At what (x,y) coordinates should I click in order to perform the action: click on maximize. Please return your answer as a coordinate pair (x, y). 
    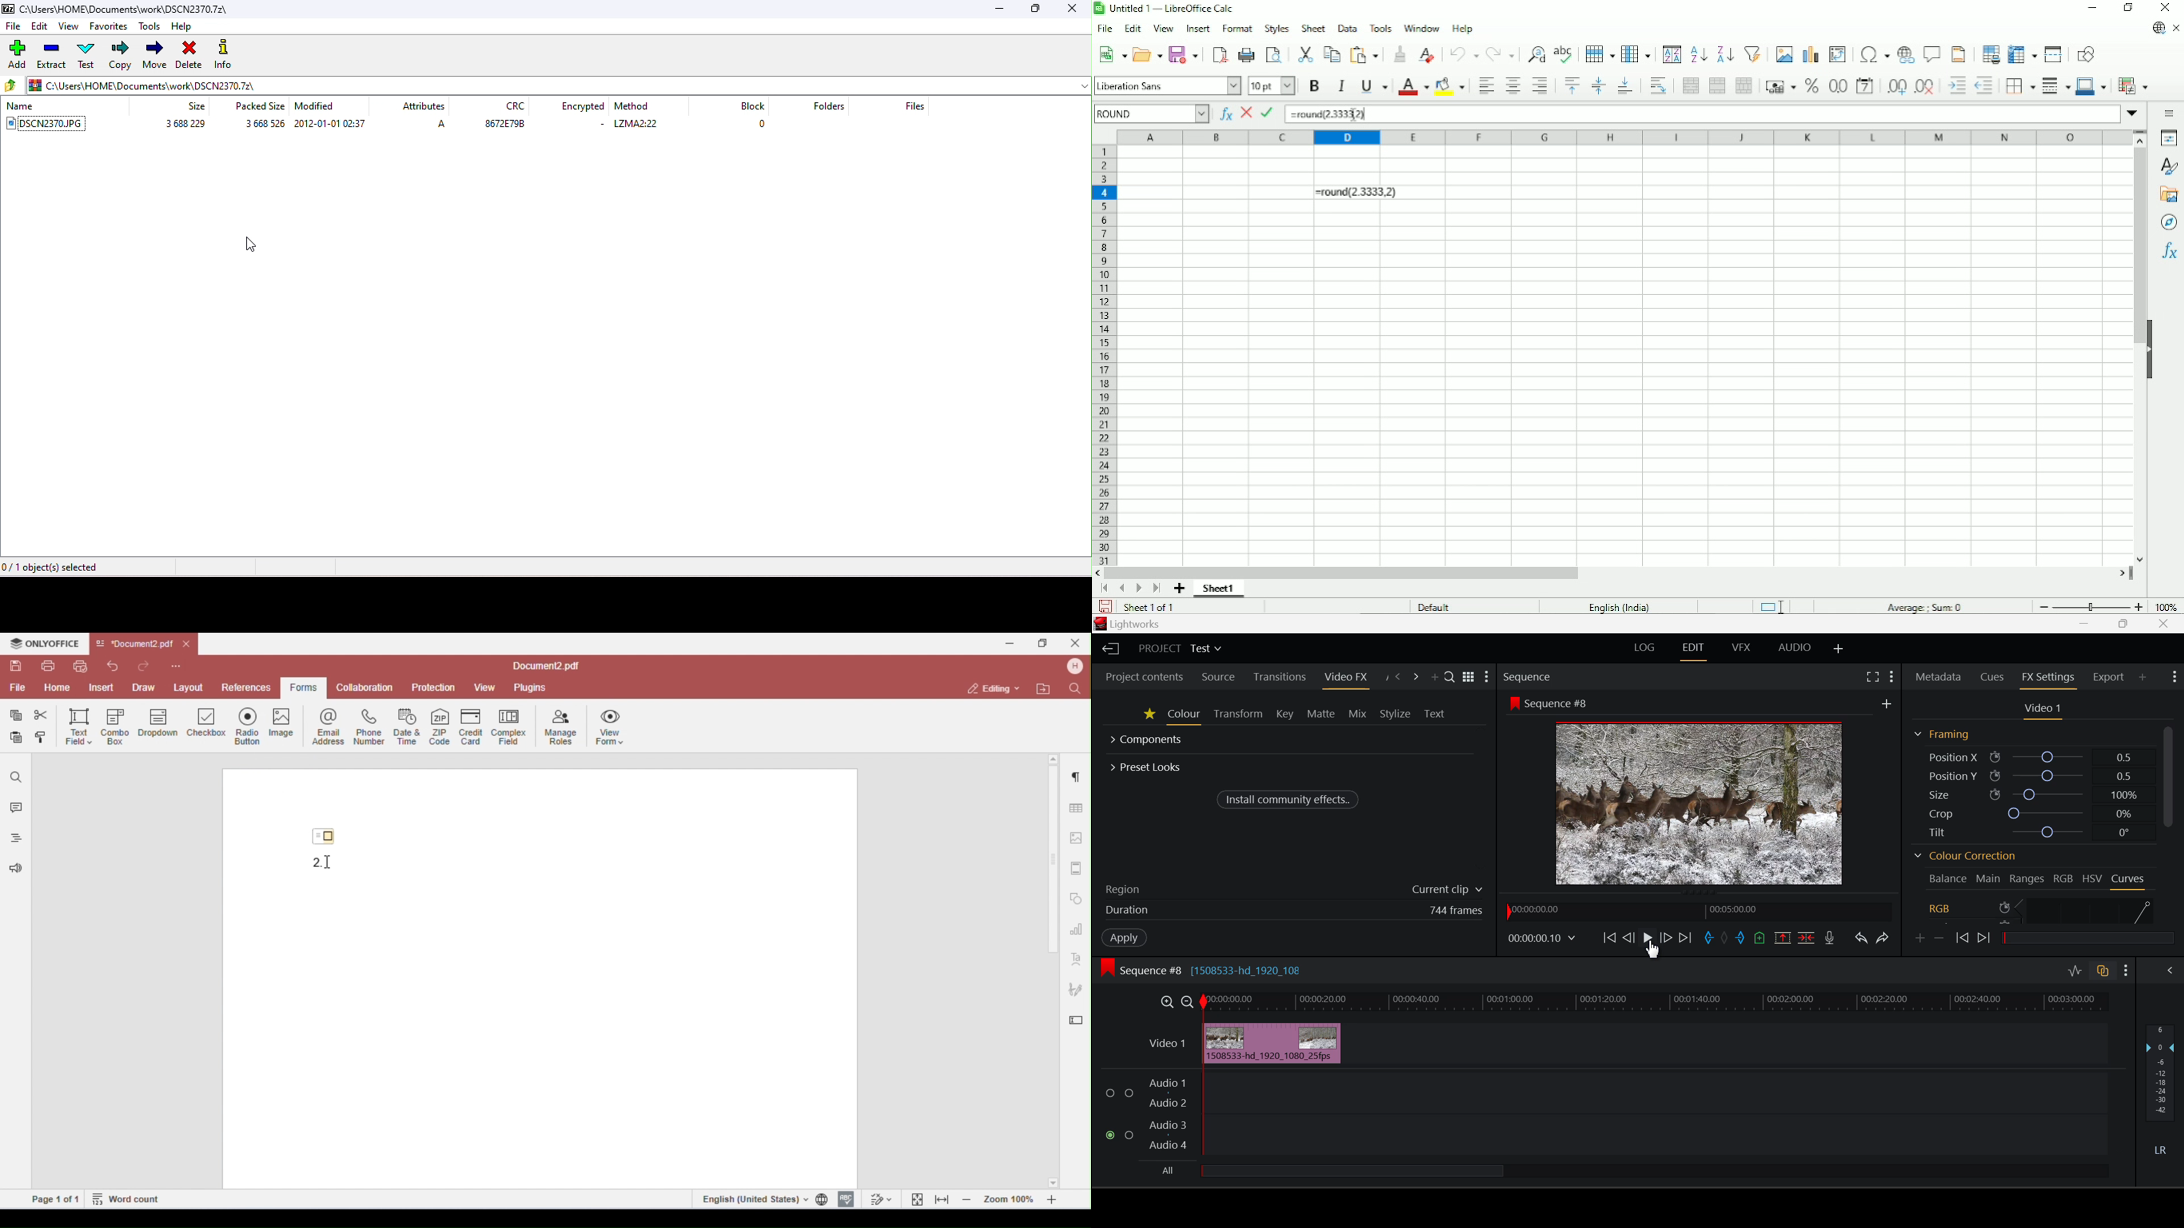
    Looking at the image, I should click on (1036, 10).